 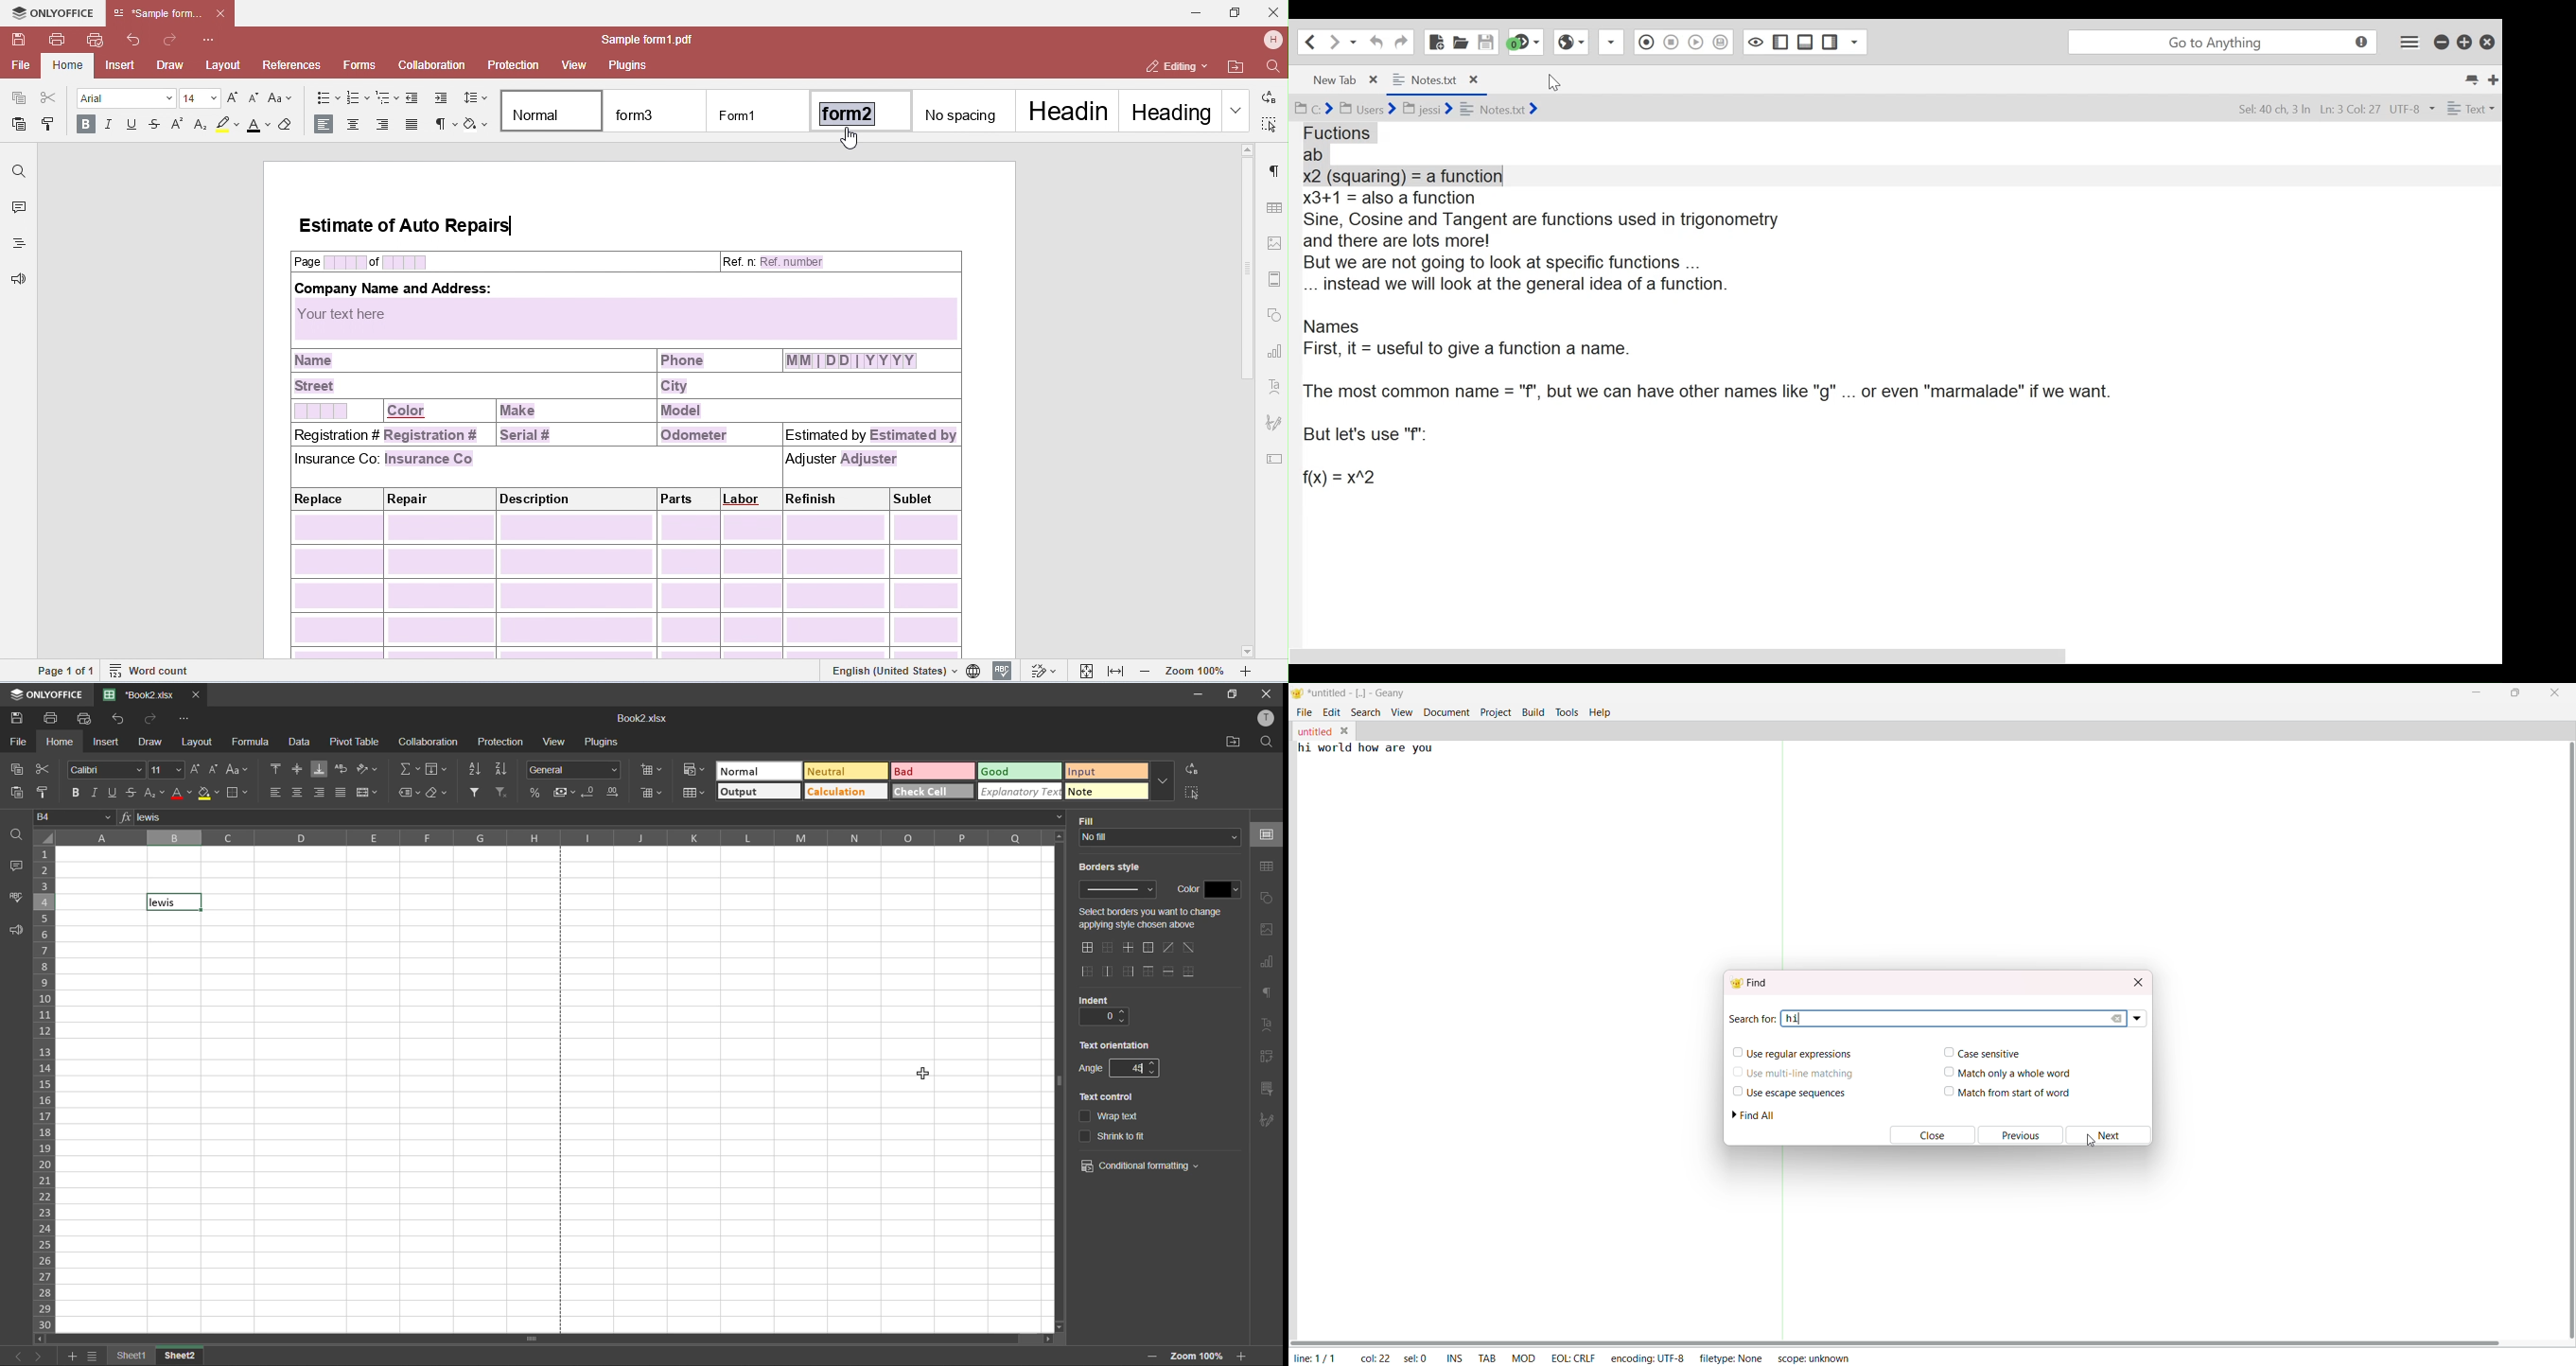 What do you see at coordinates (1155, 1073) in the screenshot?
I see `decrease angle` at bounding box center [1155, 1073].